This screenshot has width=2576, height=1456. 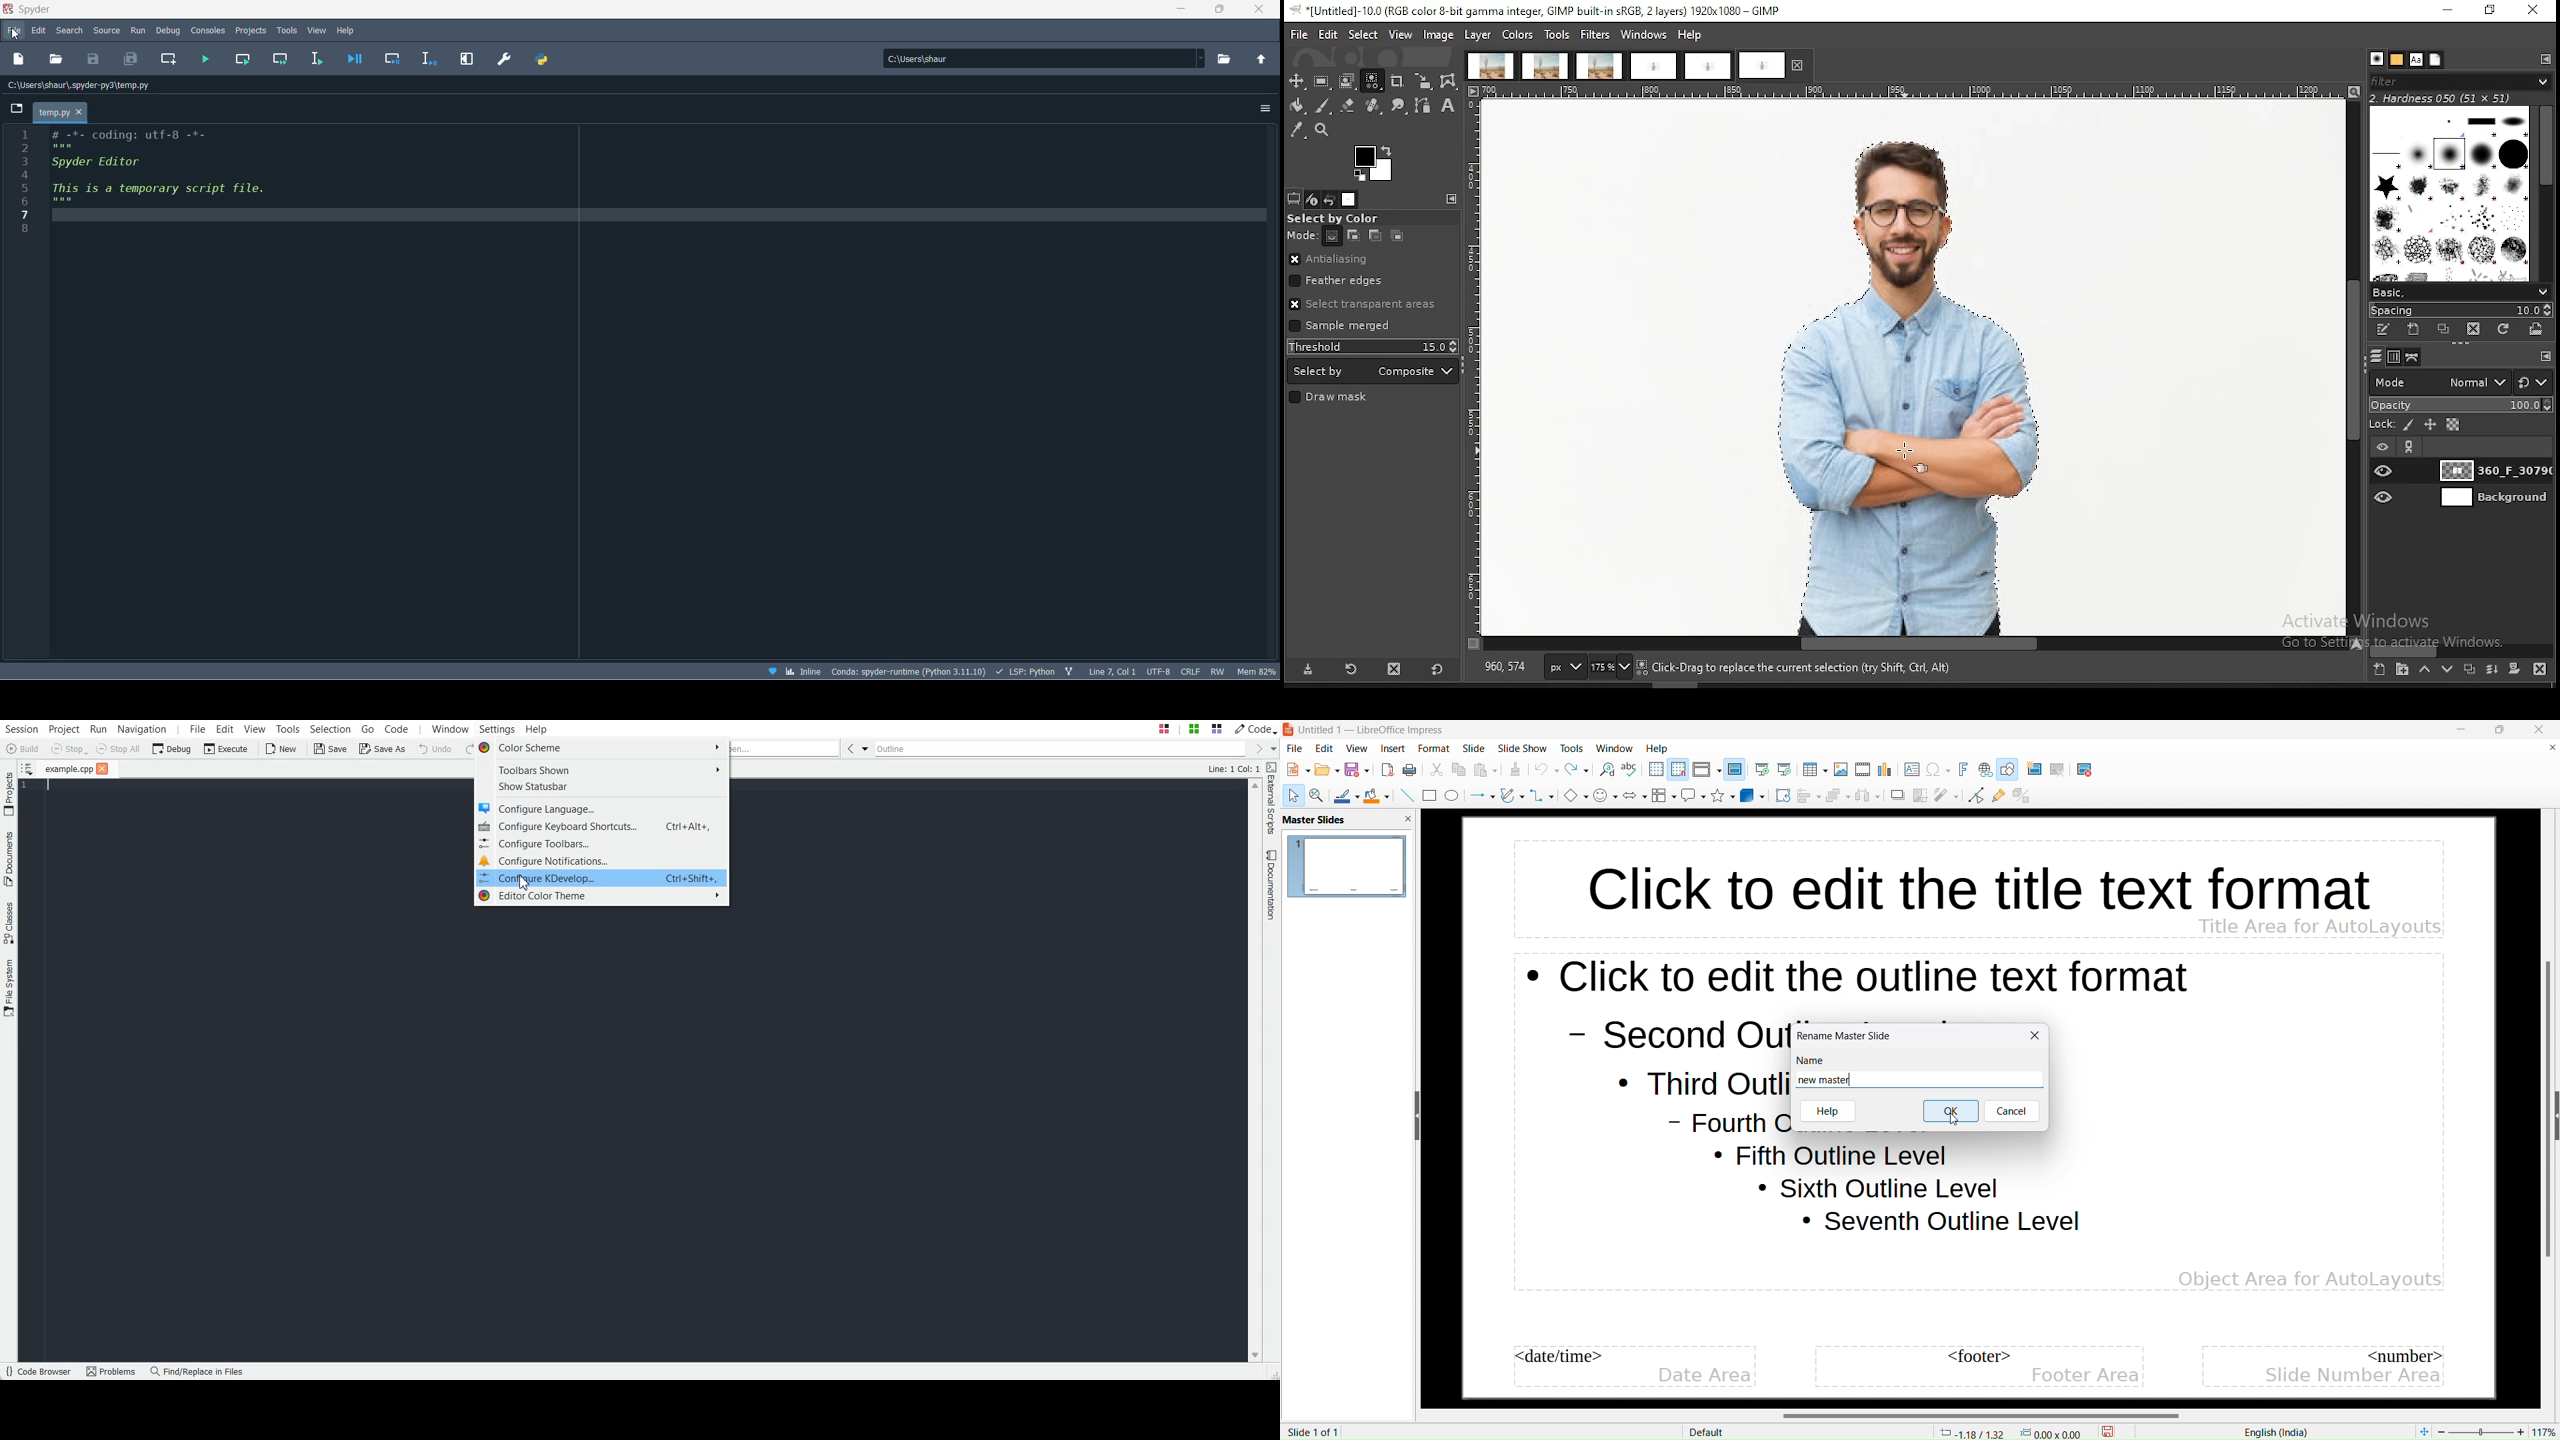 What do you see at coordinates (2401, 668) in the screenshot?
I see `create a new layer group` at bounding box center [2401, 668].